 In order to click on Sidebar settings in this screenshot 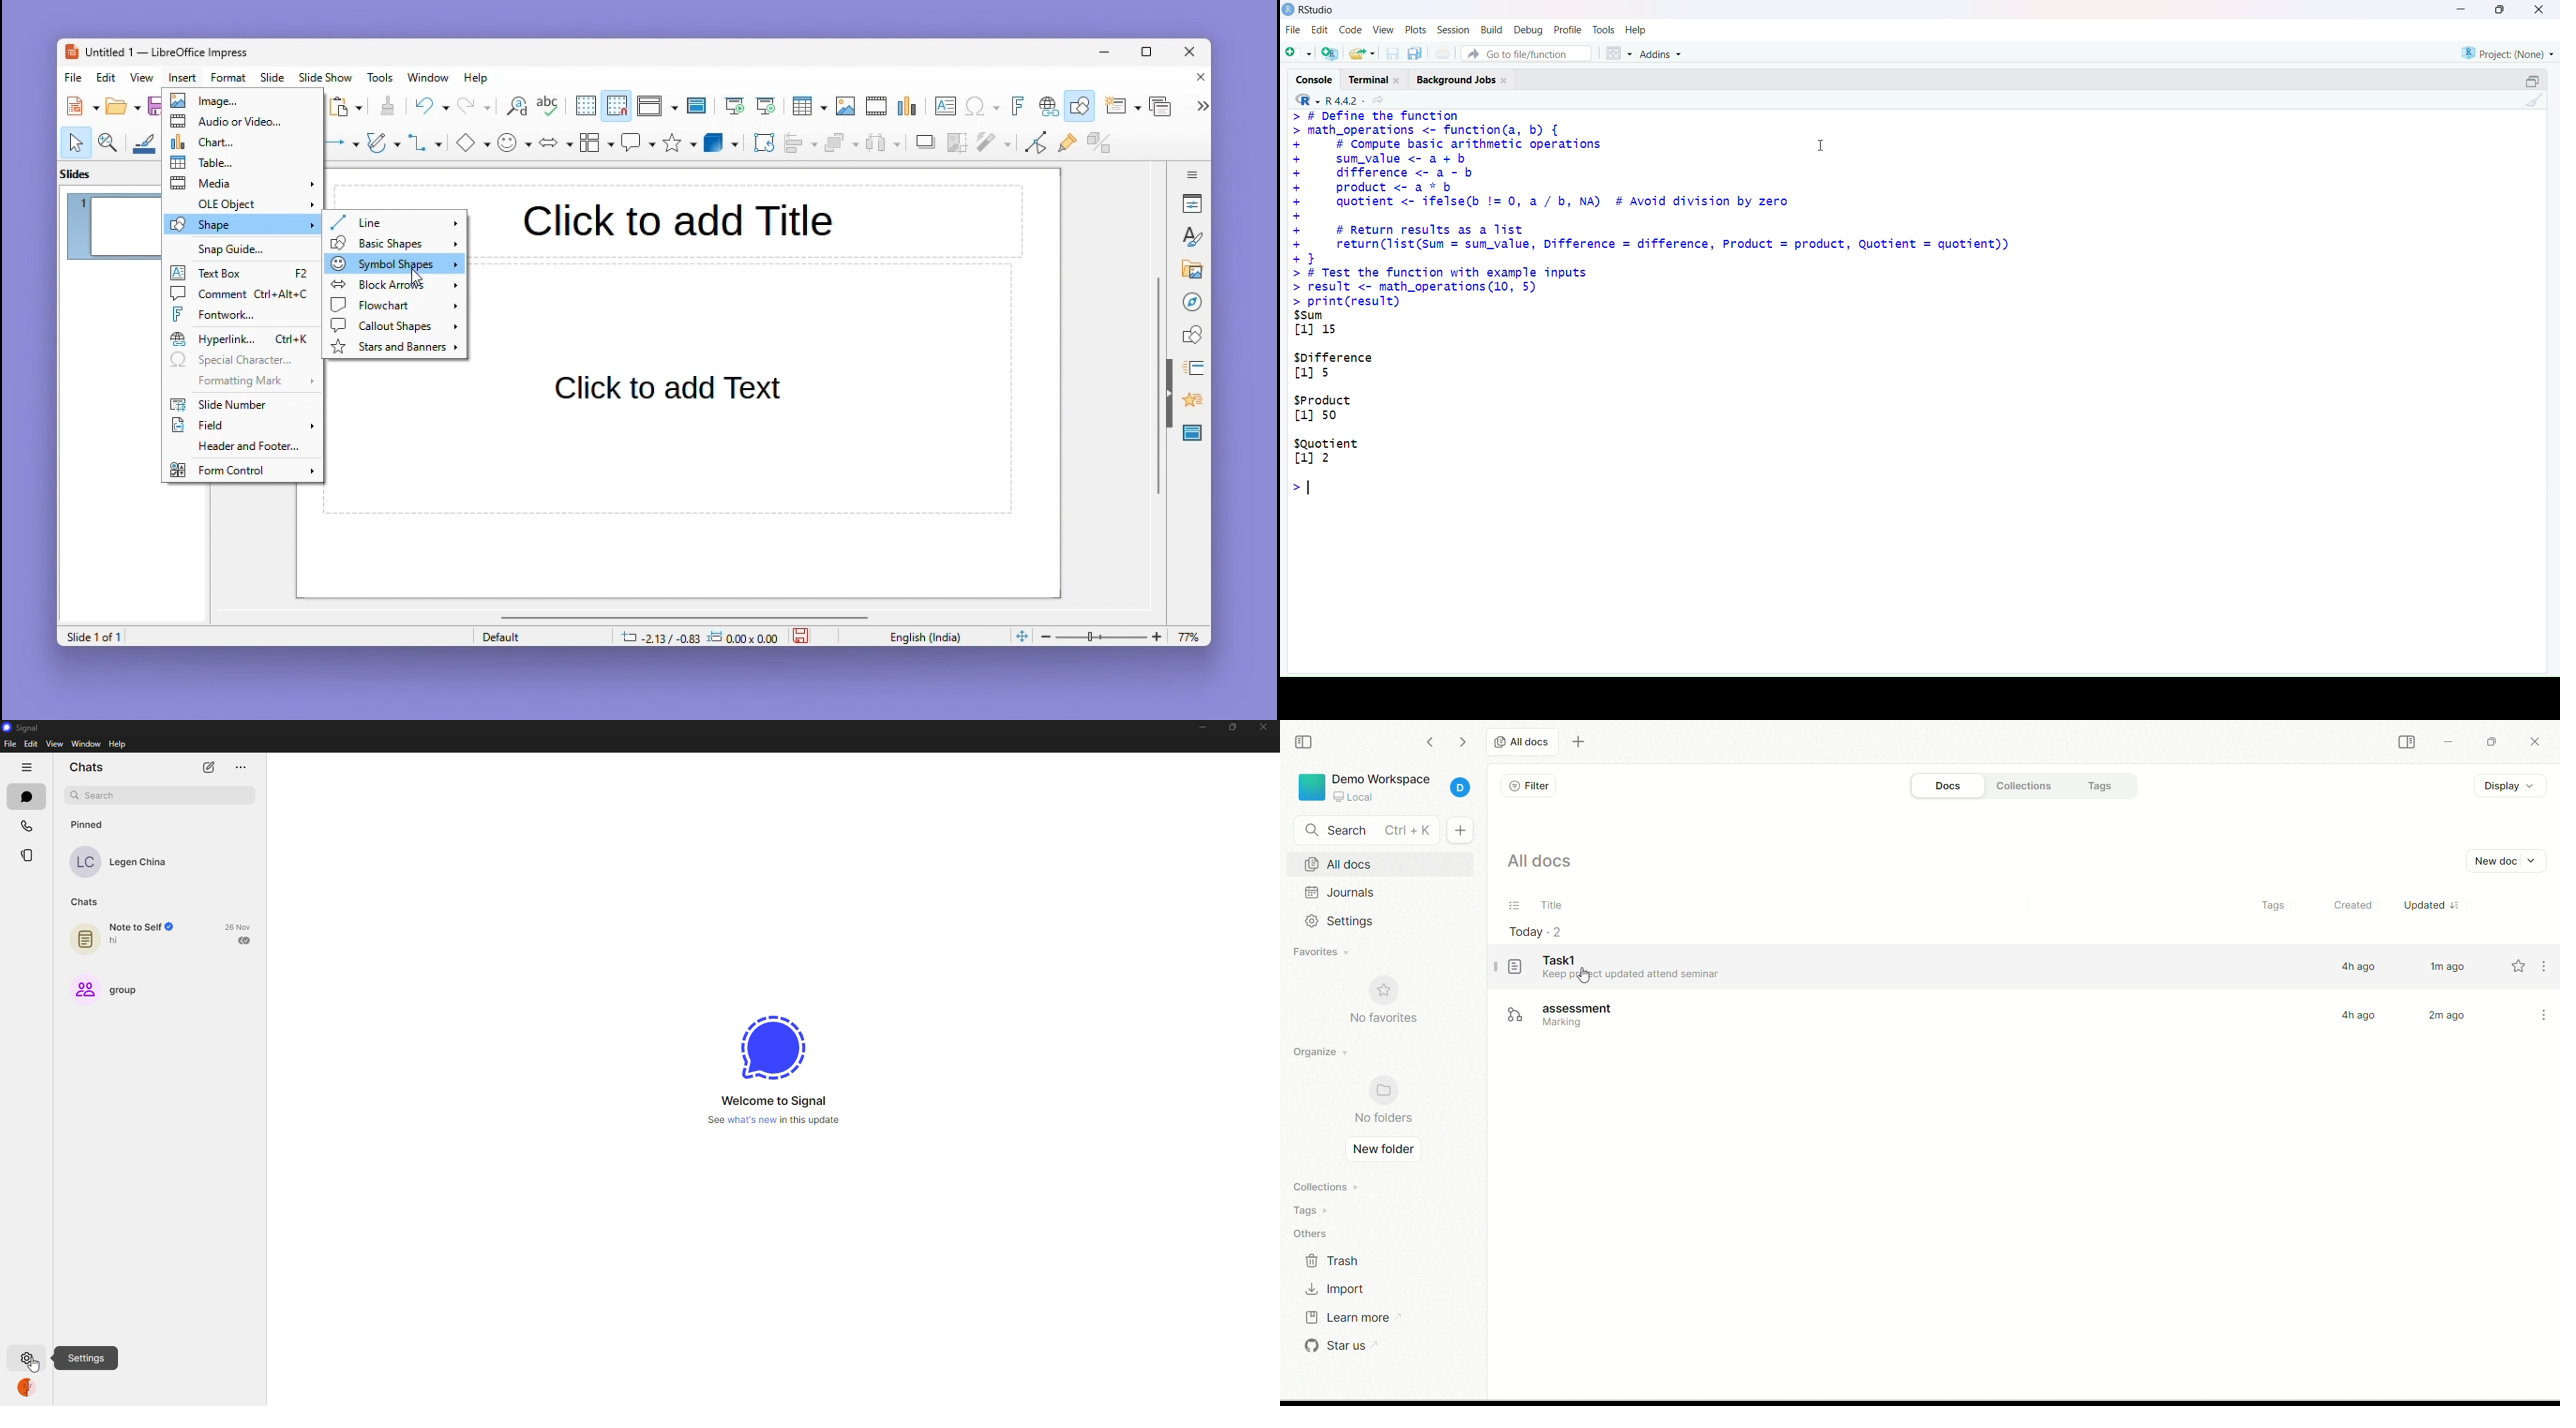, I will do `click(1193, 172)`.